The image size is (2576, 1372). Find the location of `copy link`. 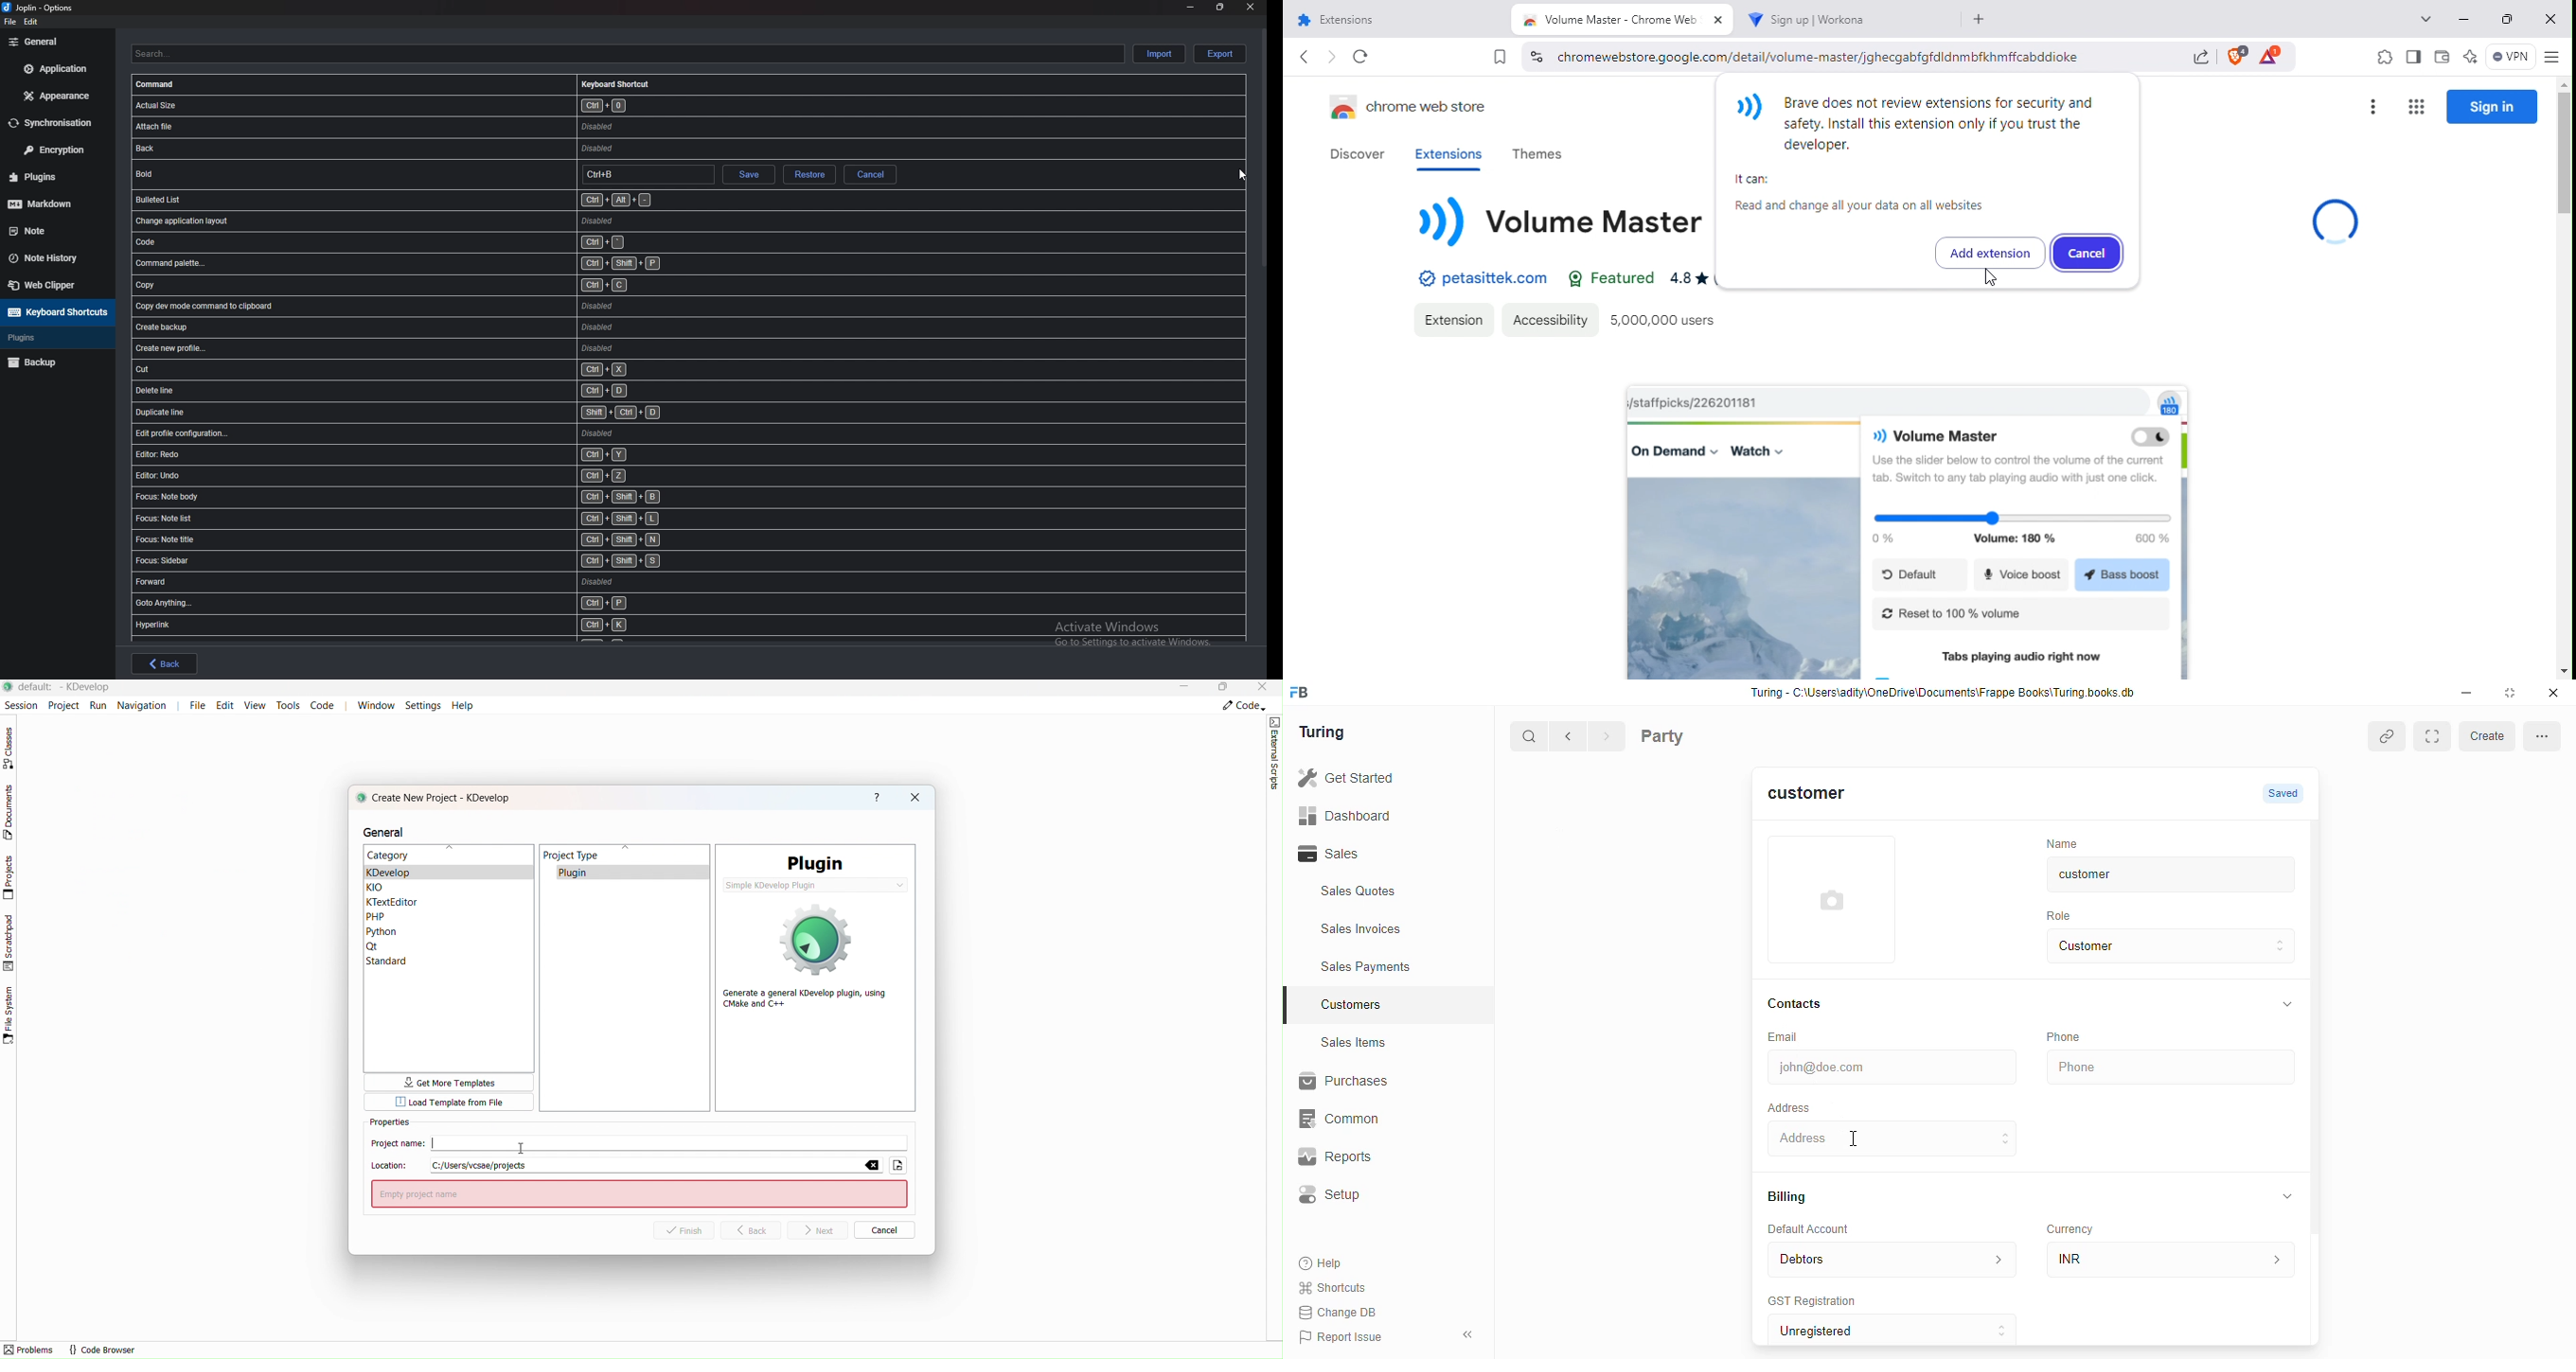

copy link is located at coordinates (2387, 735).